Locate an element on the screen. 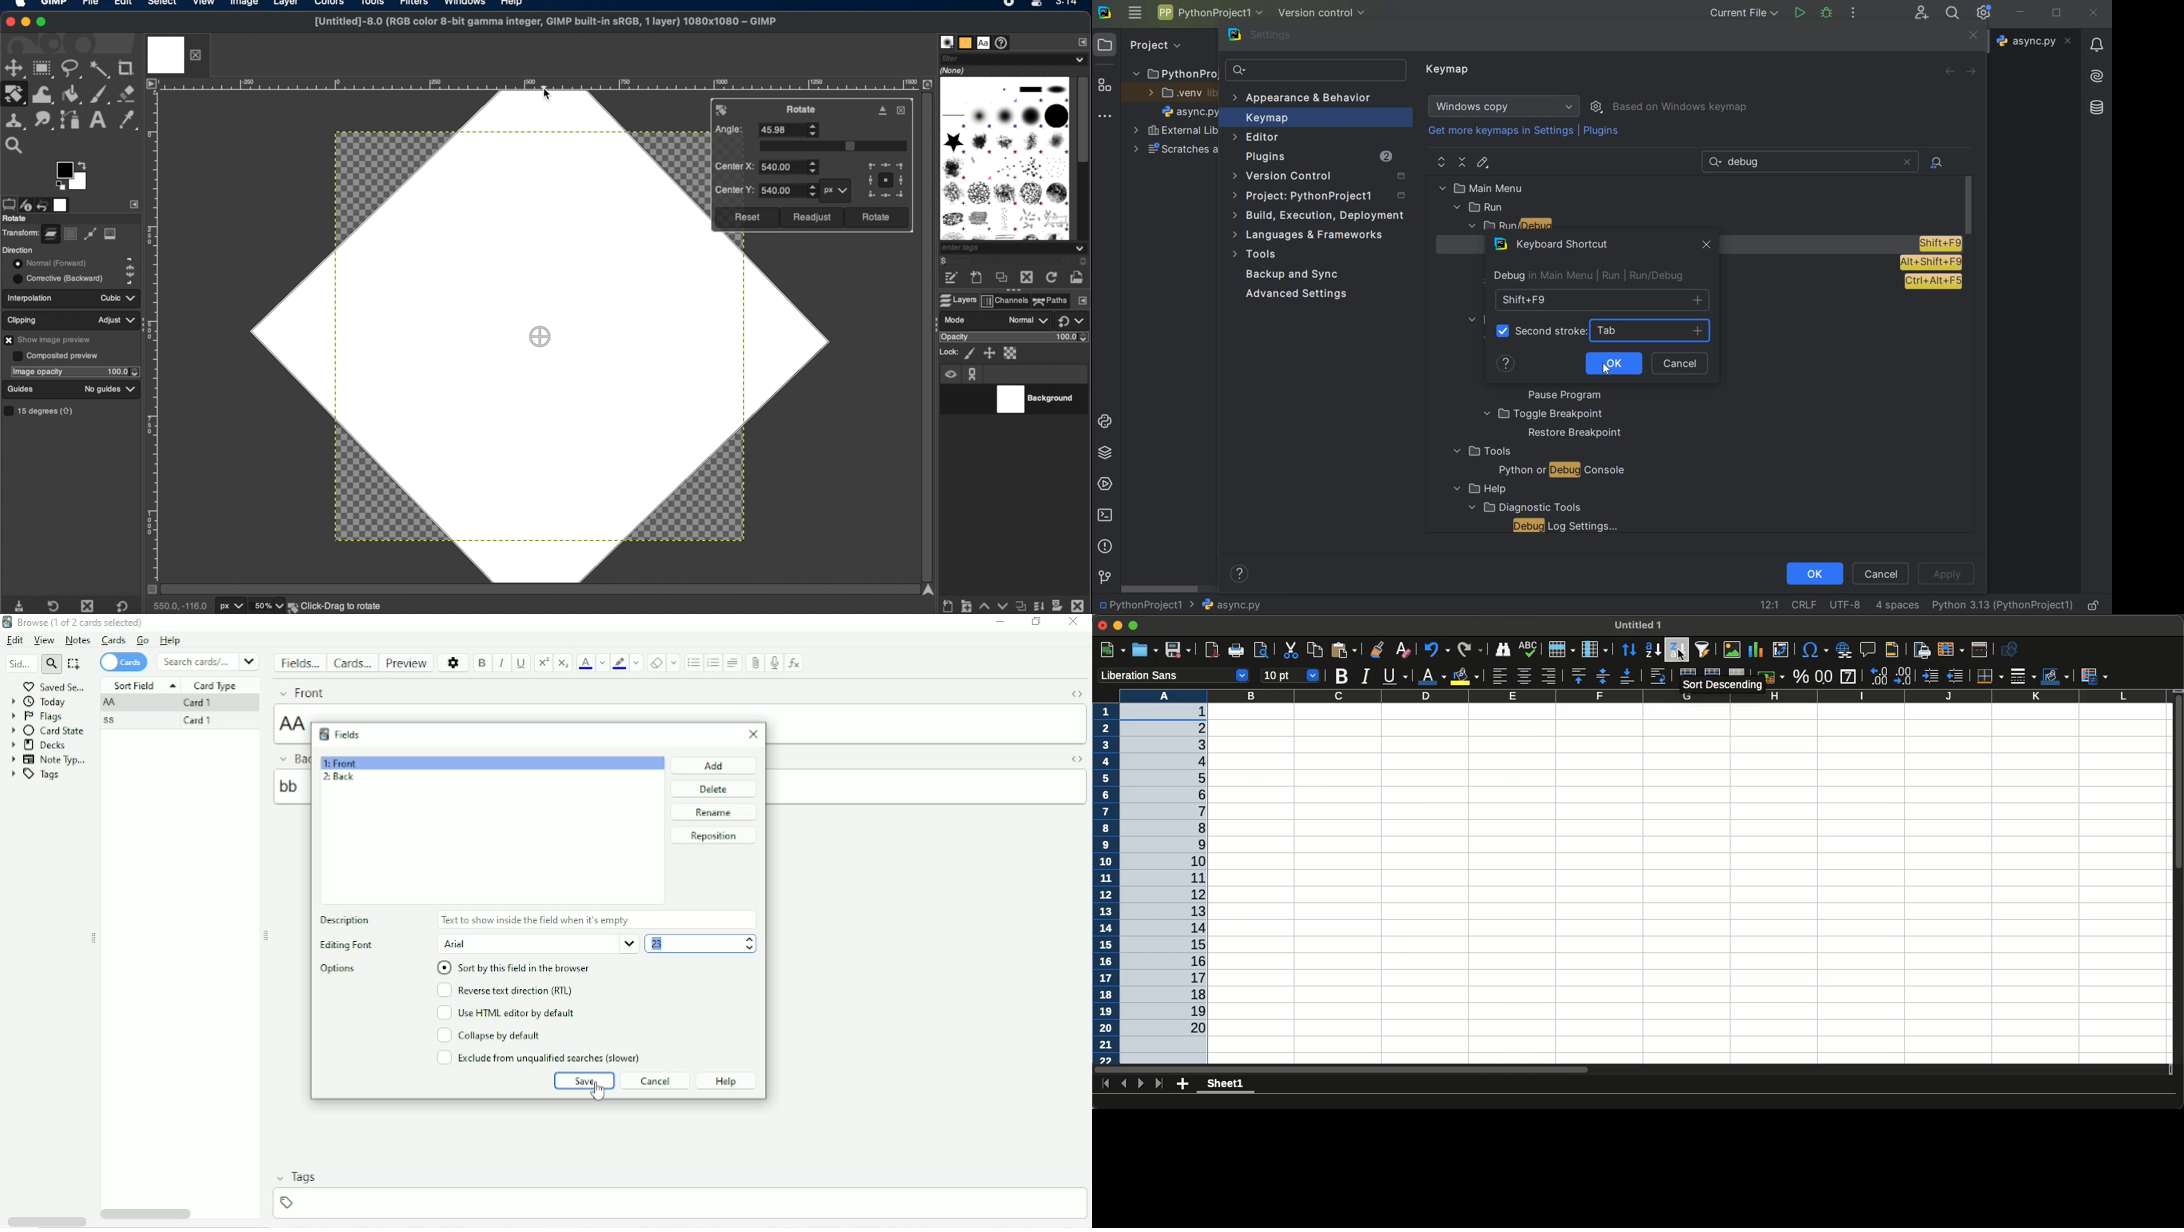  save tool preset is located at coordinates (21, 605).